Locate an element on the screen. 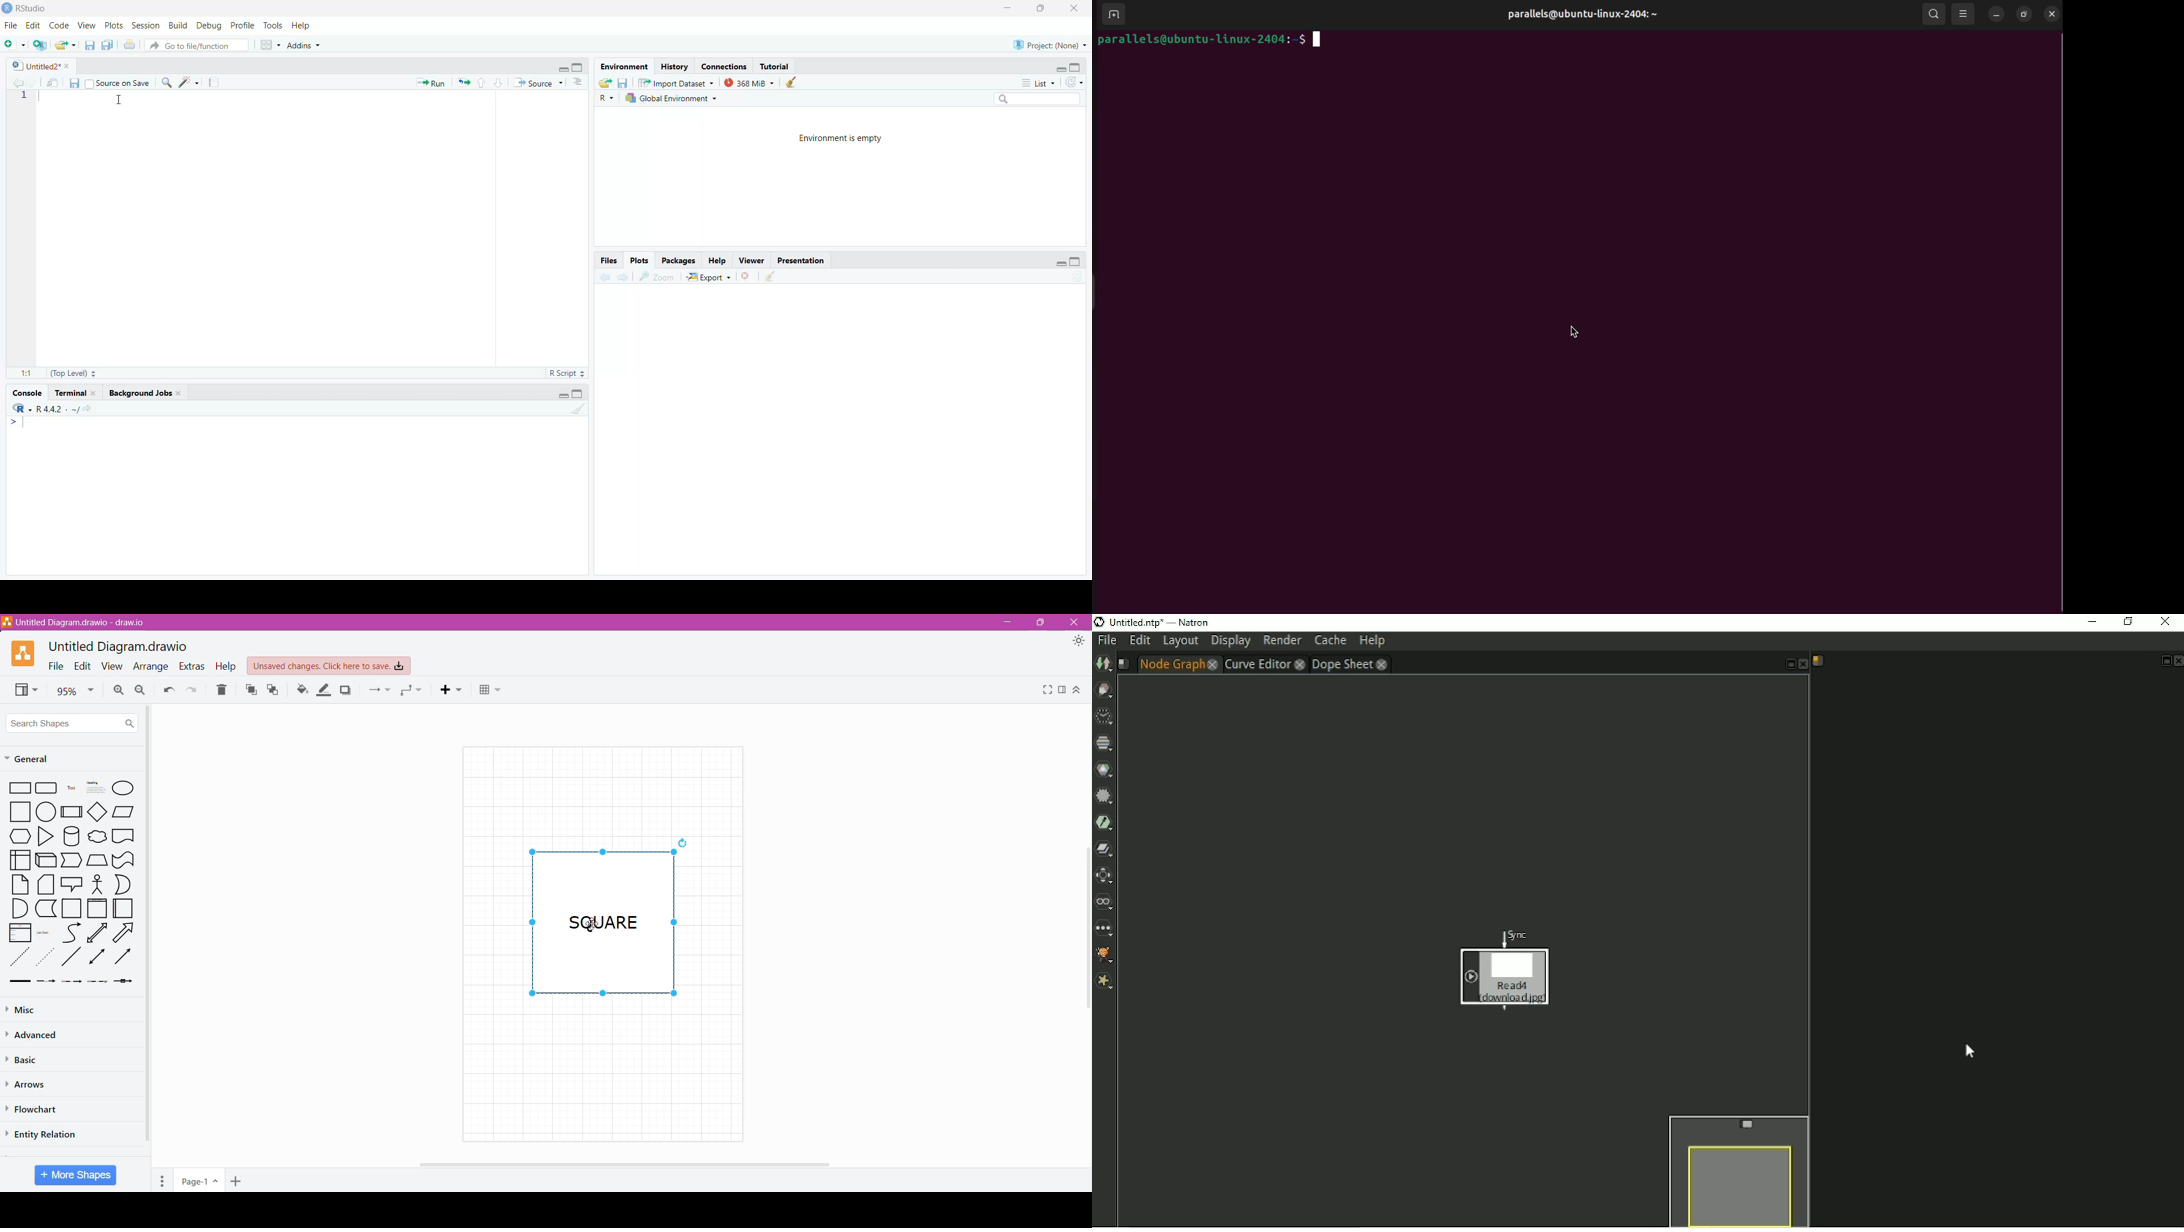  heading is located at coordinates (96, 788).